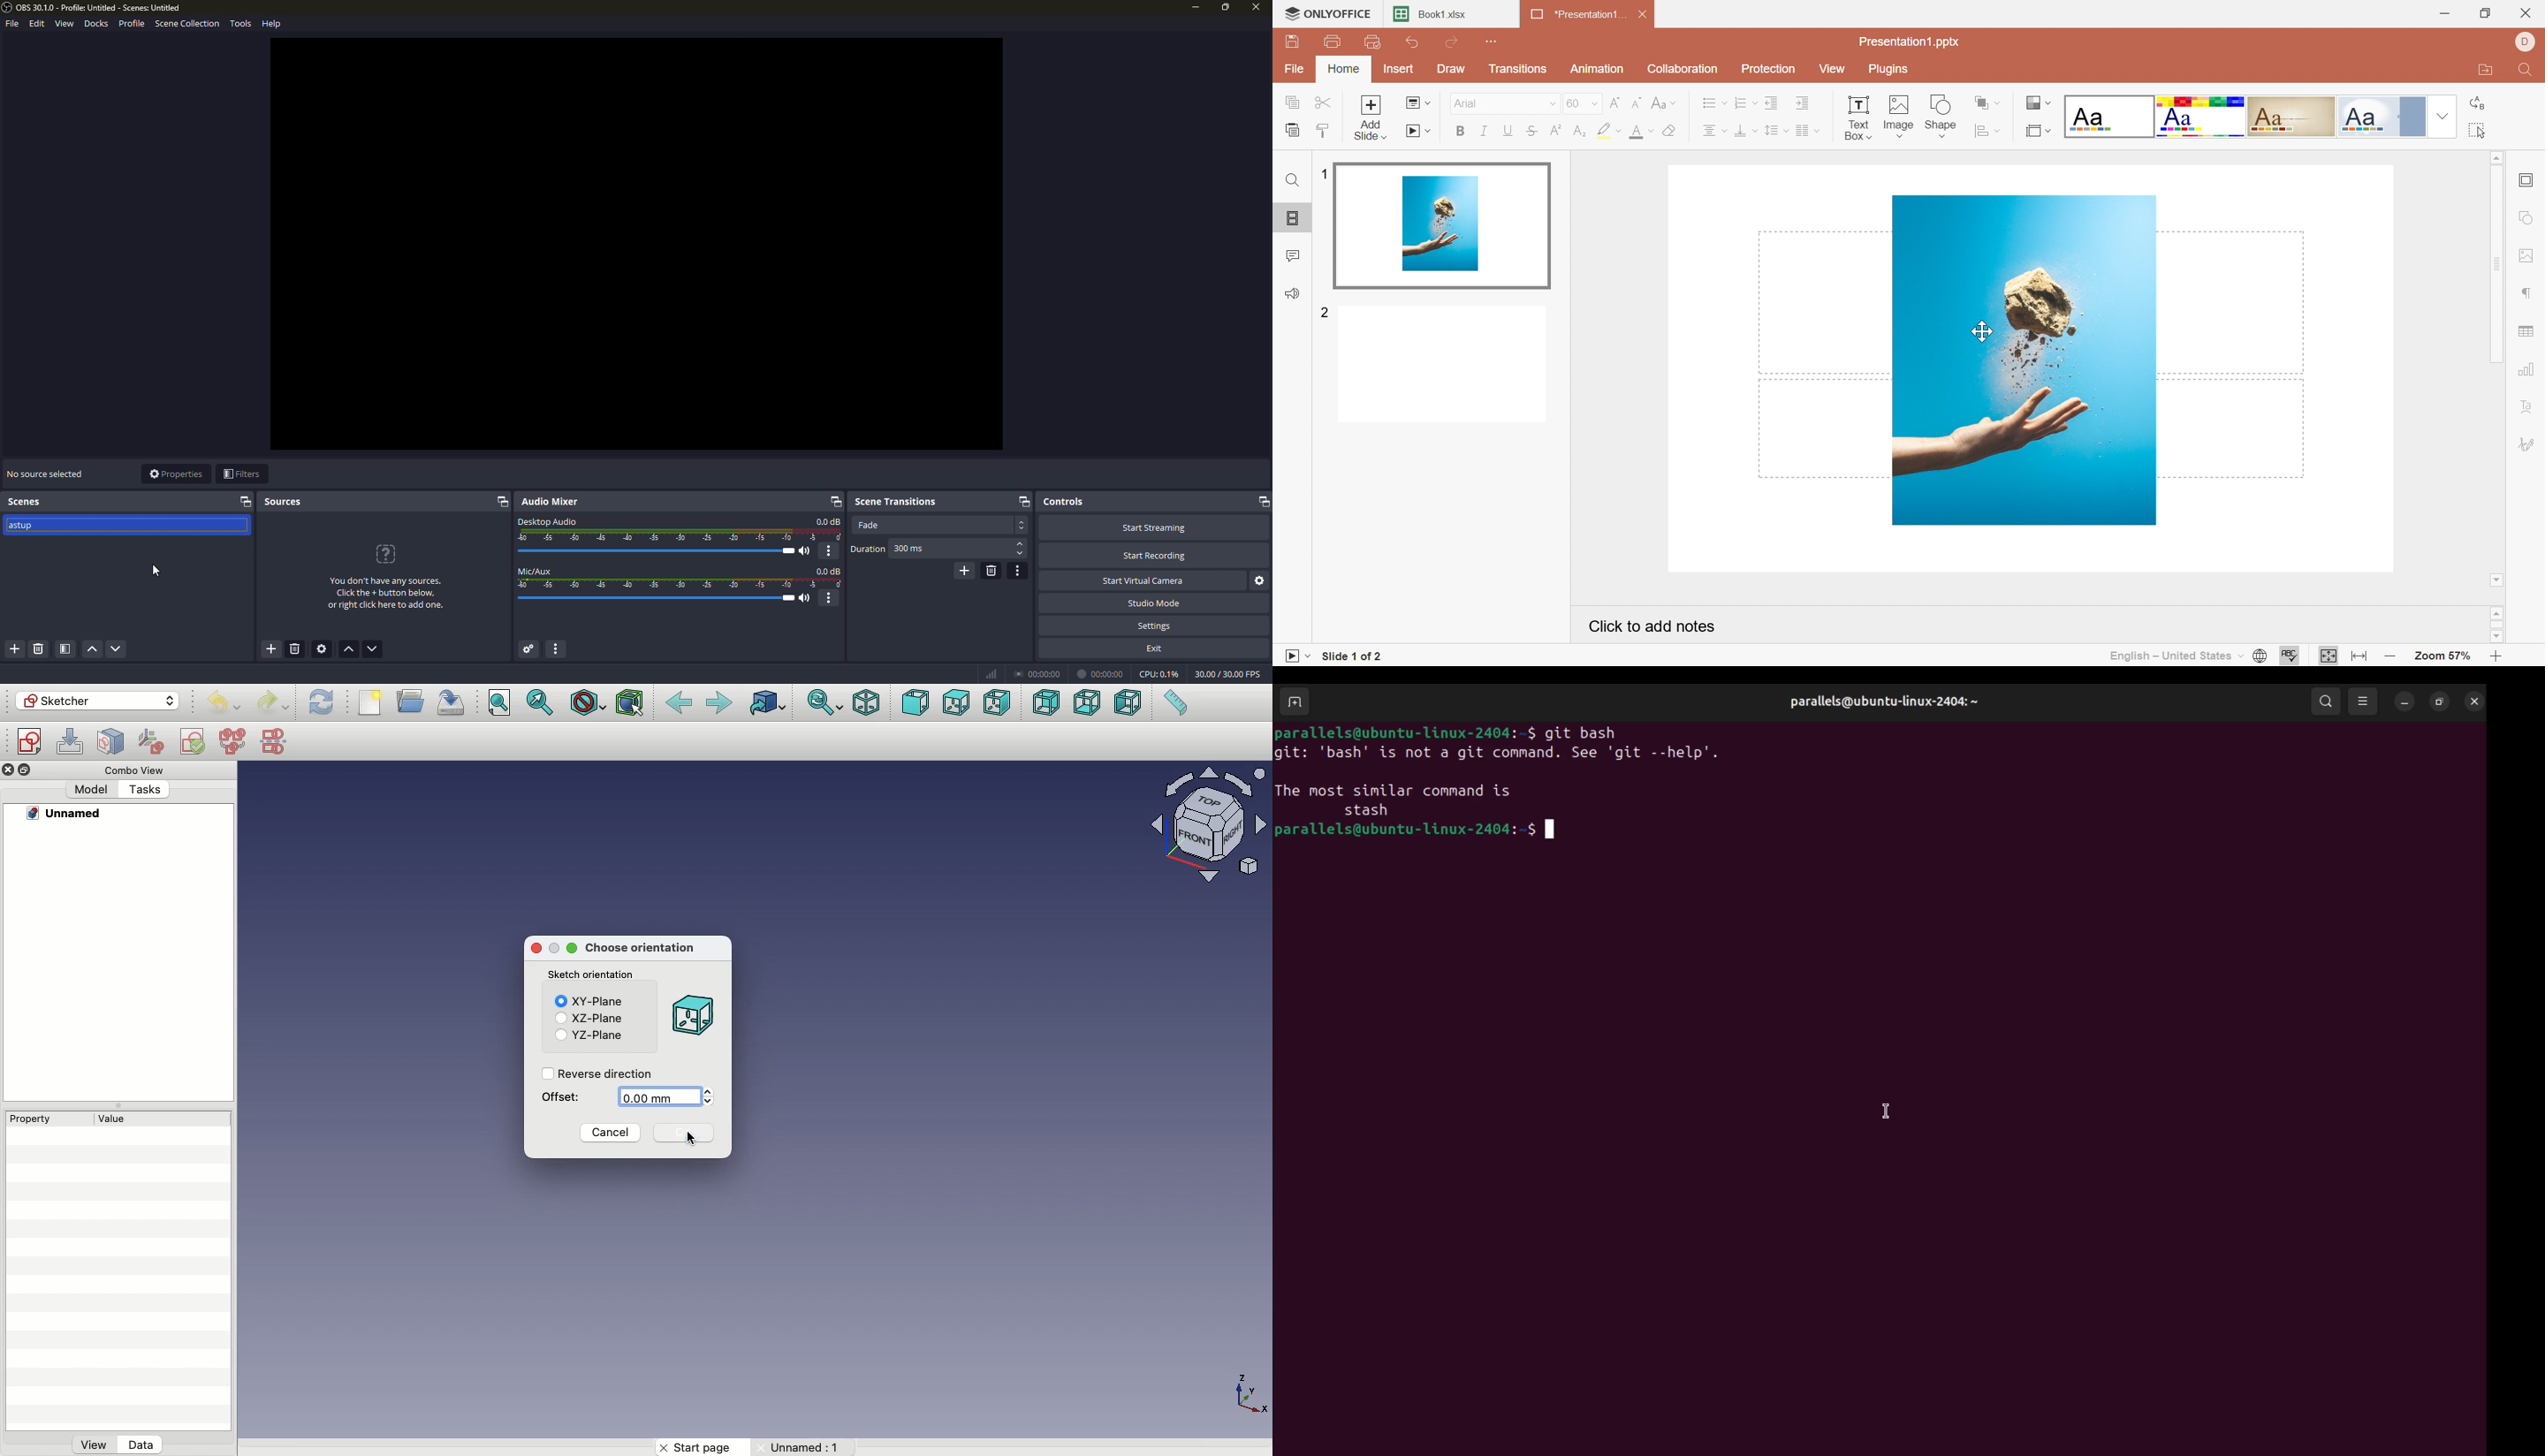 Image resolution: width=2548 pixels, height=1456 pixels. Describe the element at coordinates (72, 742) in the screenshot. I see `Edit sketch` at that location.